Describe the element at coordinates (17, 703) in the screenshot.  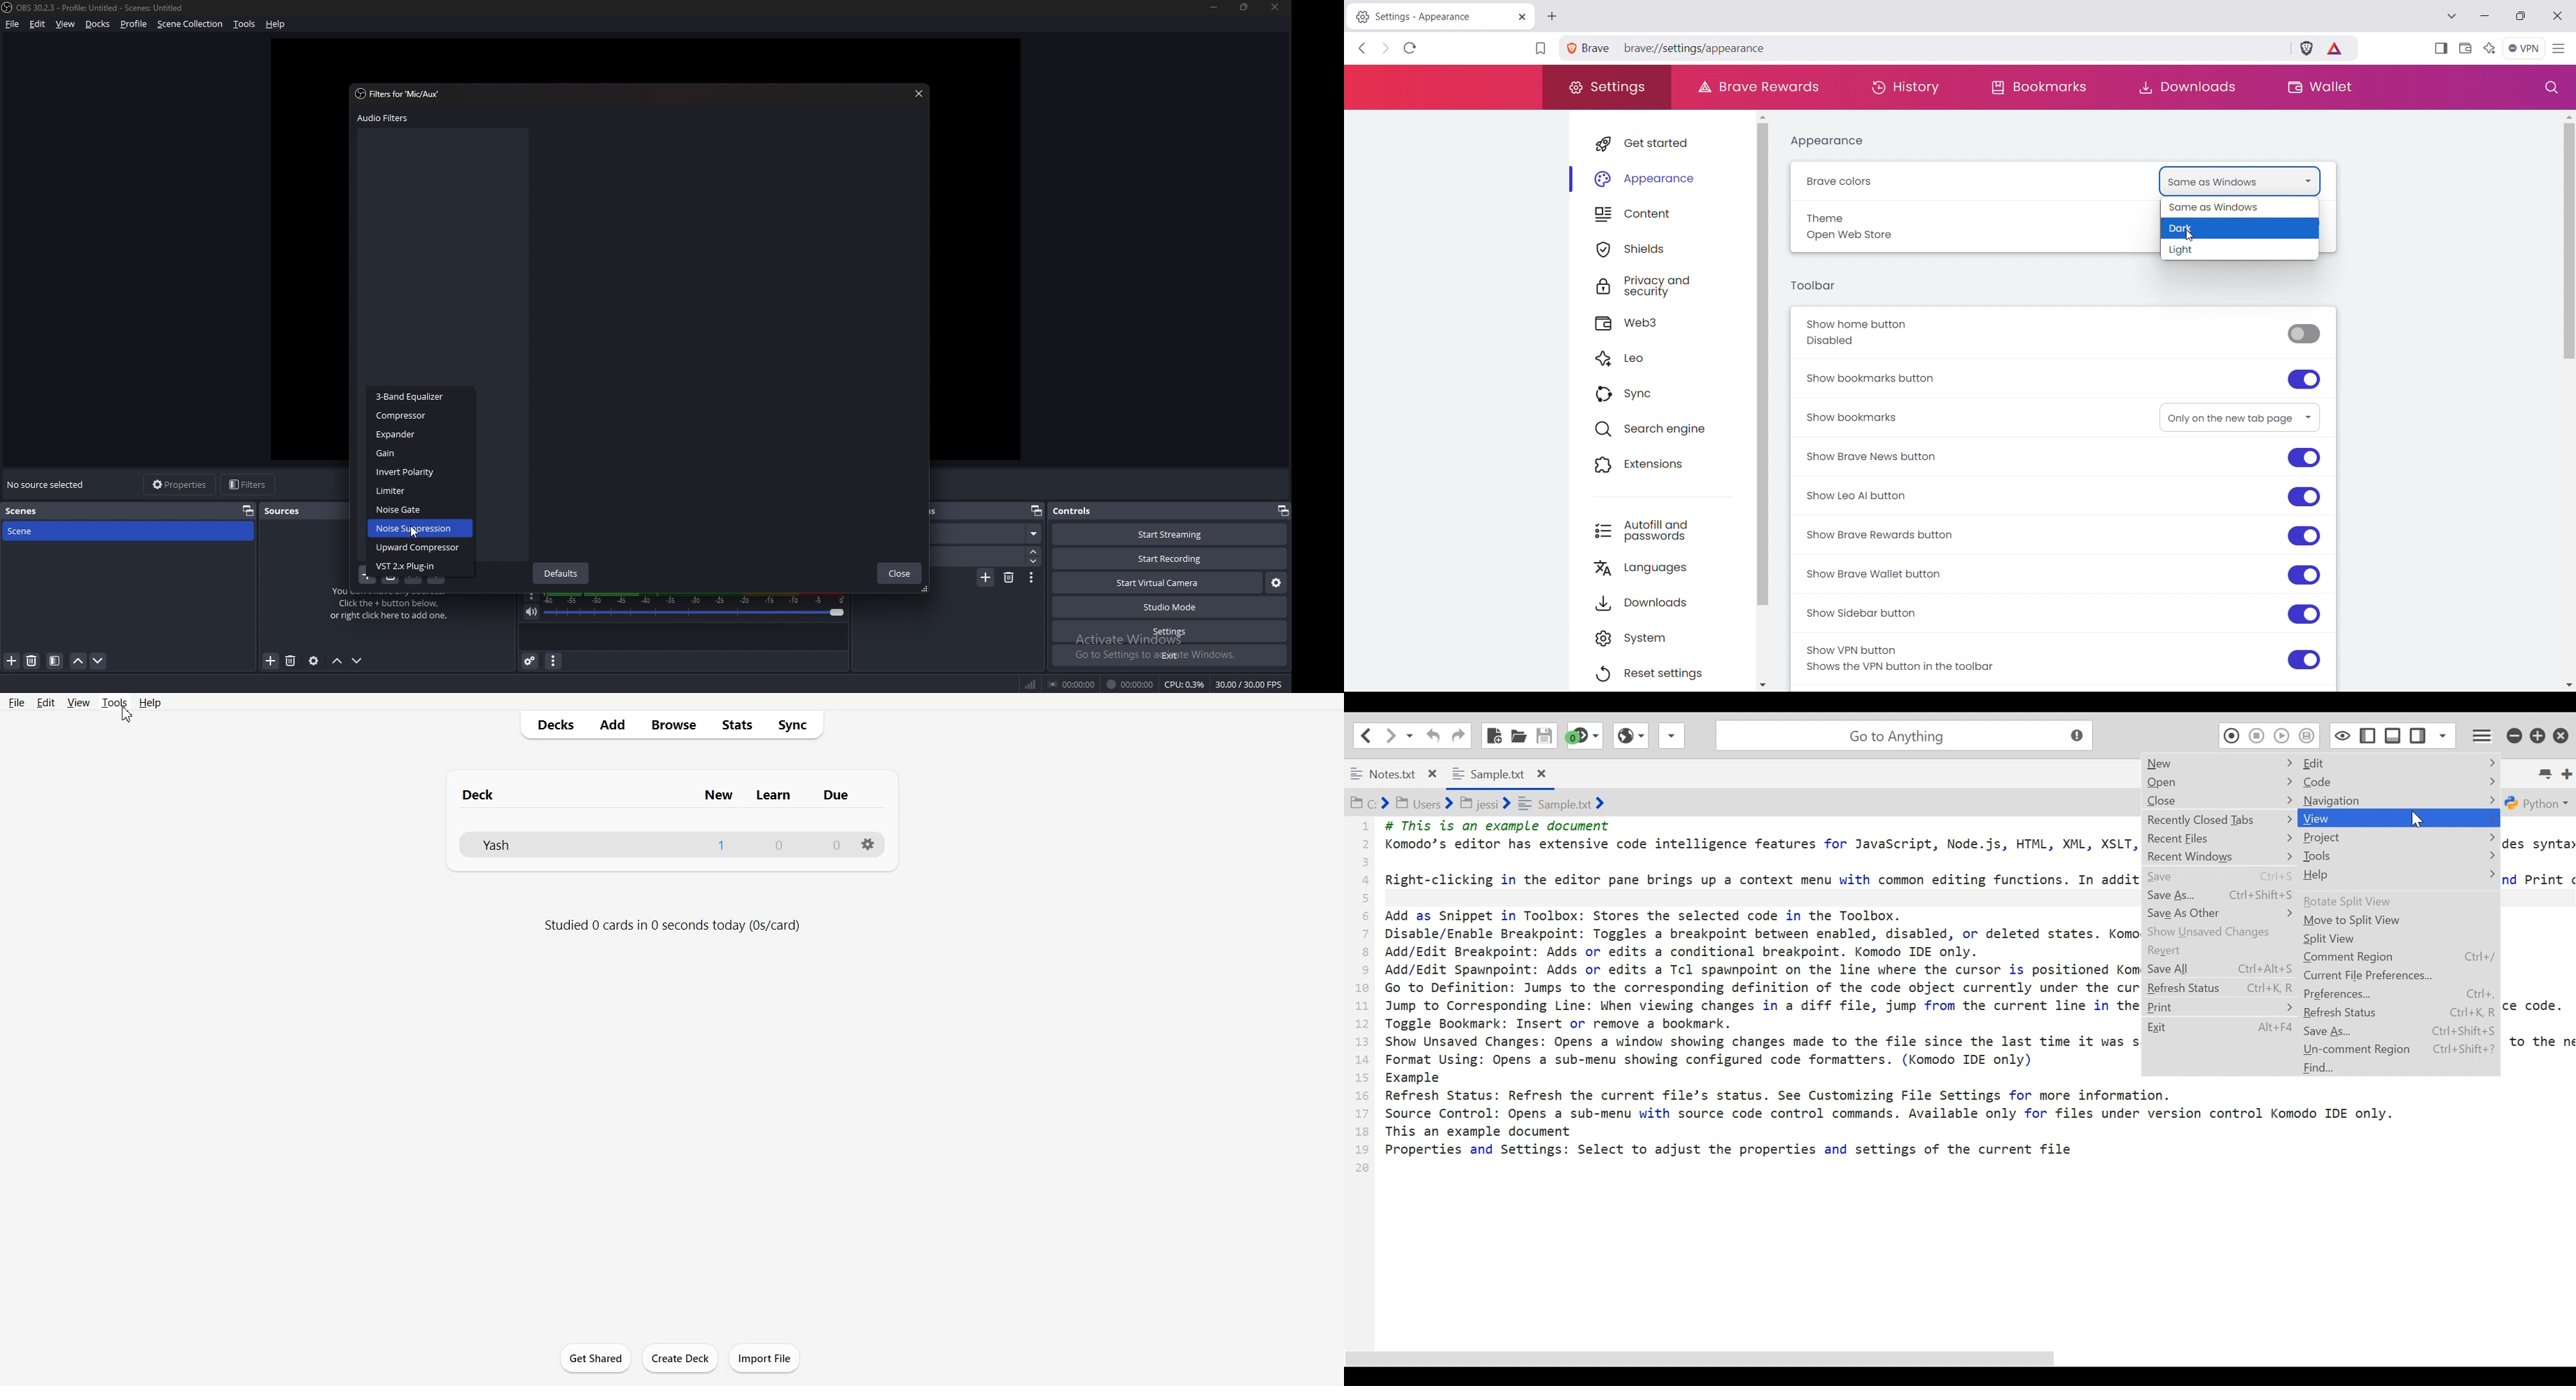
I see `File` at that location.